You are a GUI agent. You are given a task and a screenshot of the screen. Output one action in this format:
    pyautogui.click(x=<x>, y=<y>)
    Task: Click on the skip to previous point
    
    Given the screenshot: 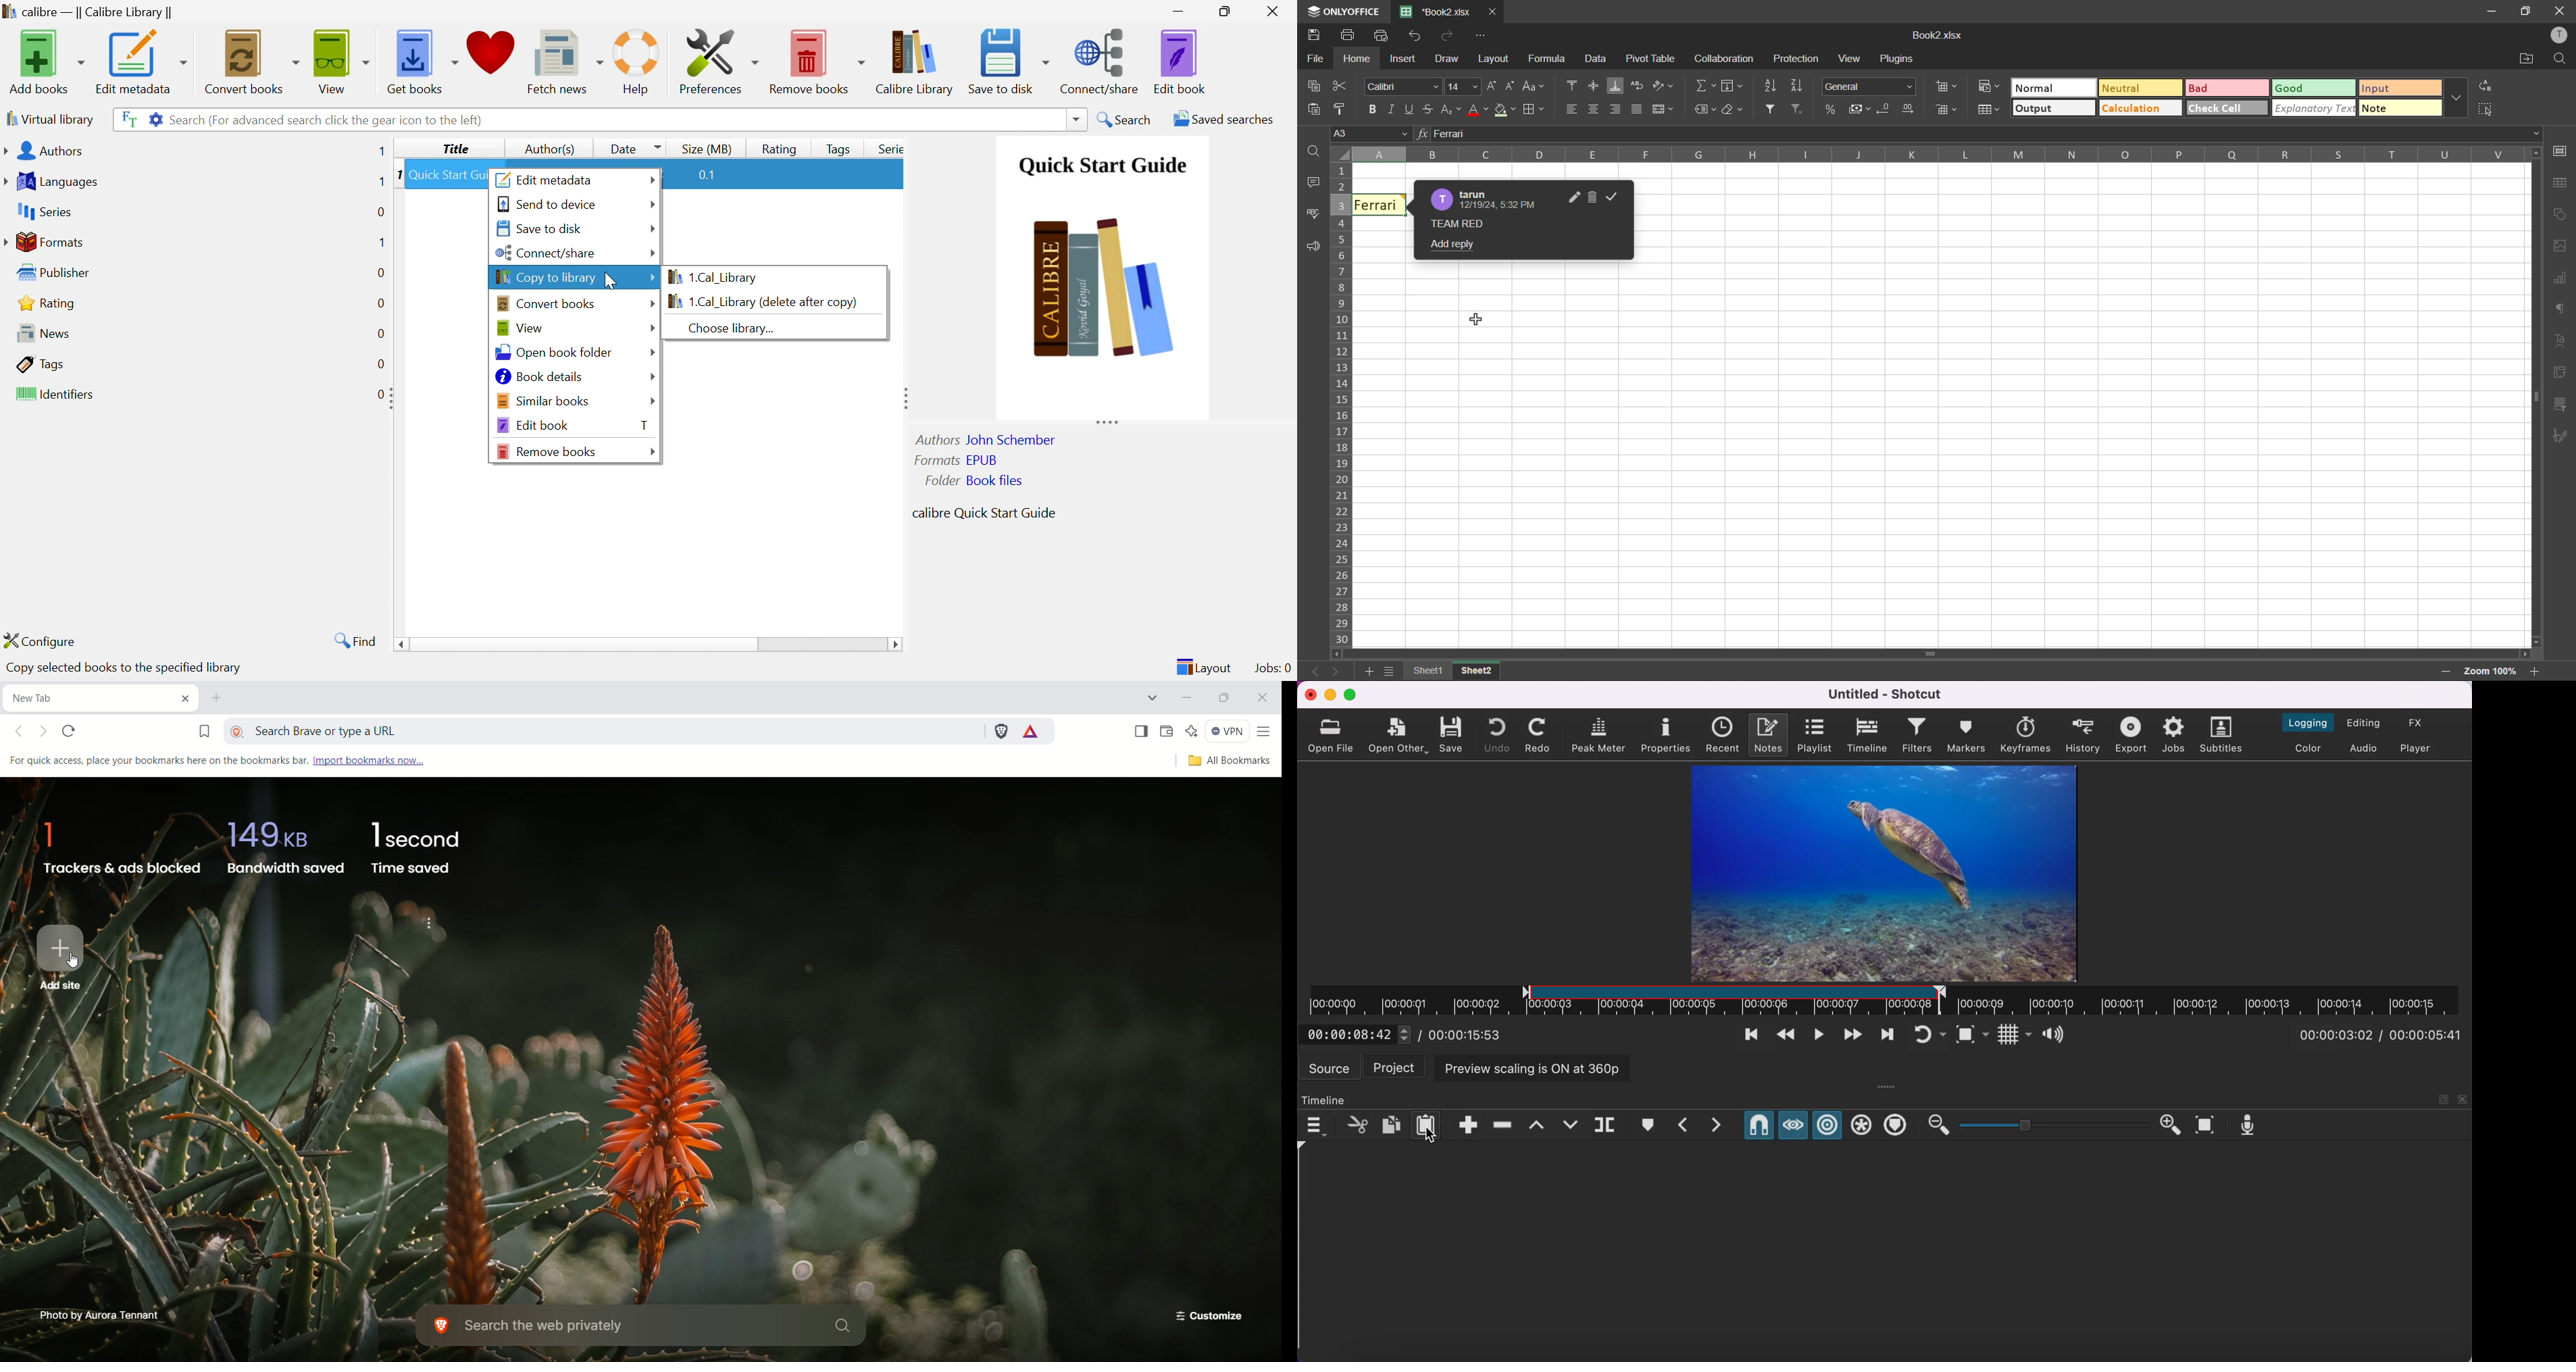 What is the action you would take?
    pyautogui.click(x=1751, y=1033)
    